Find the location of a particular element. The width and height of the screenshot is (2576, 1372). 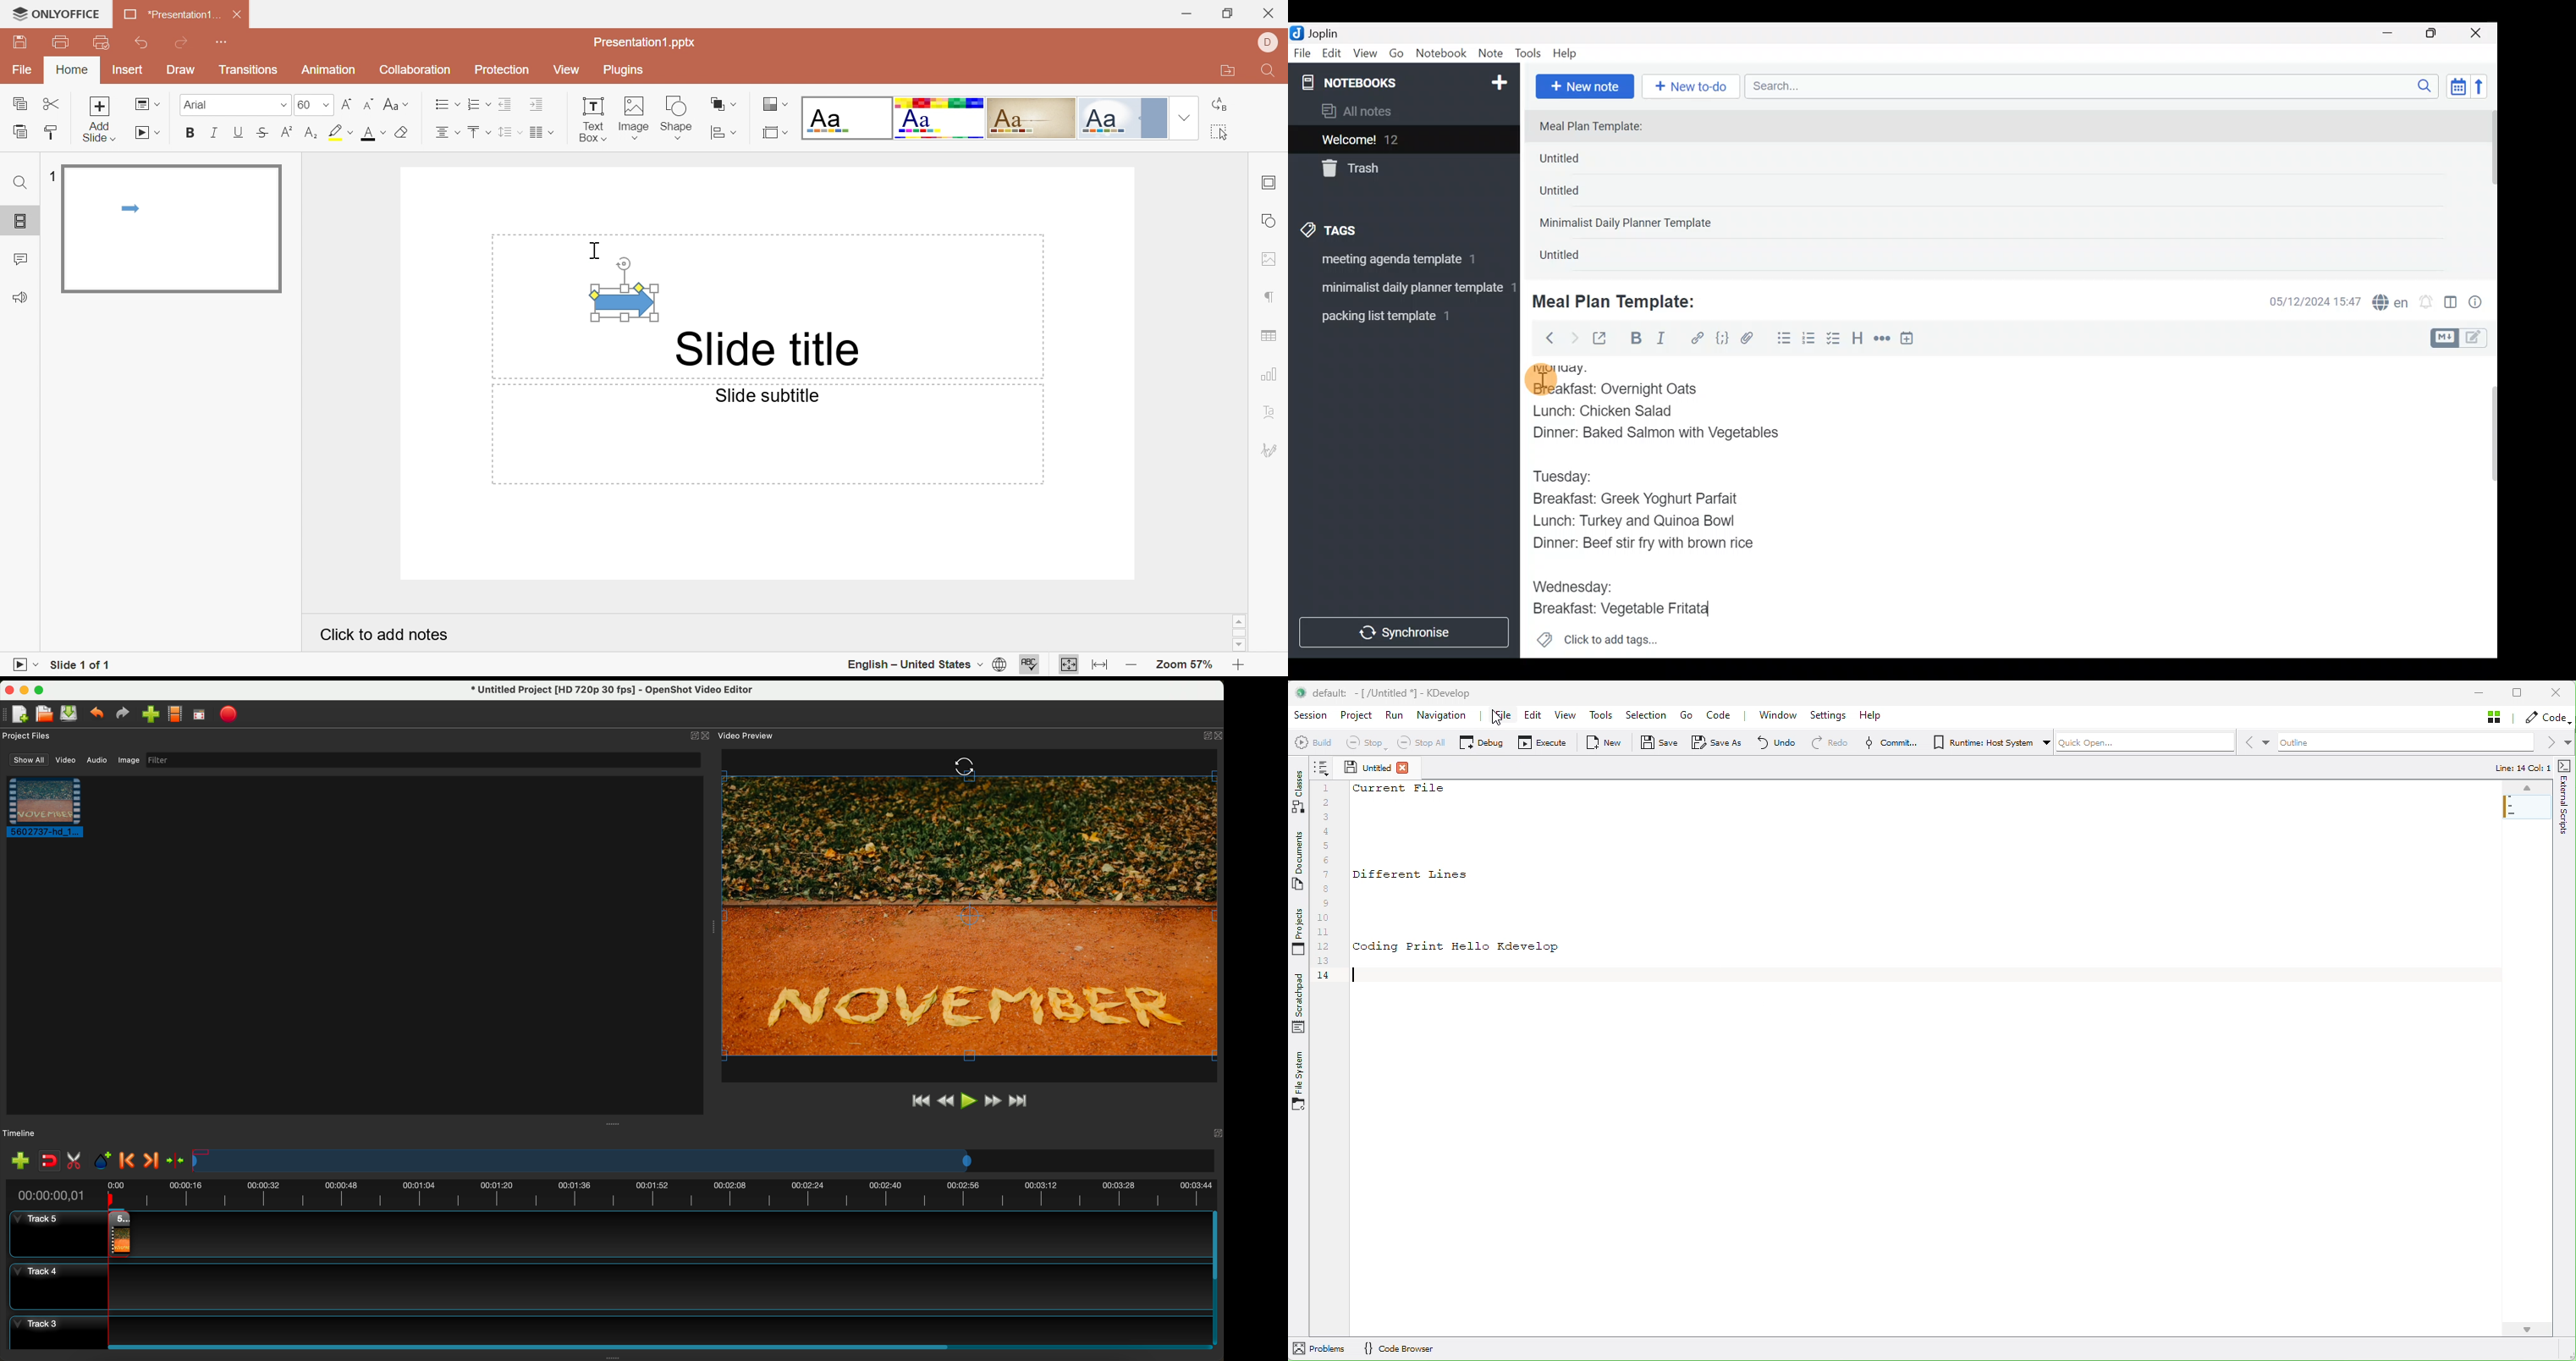

Toggle editors is located at coordinates (2462, 336).